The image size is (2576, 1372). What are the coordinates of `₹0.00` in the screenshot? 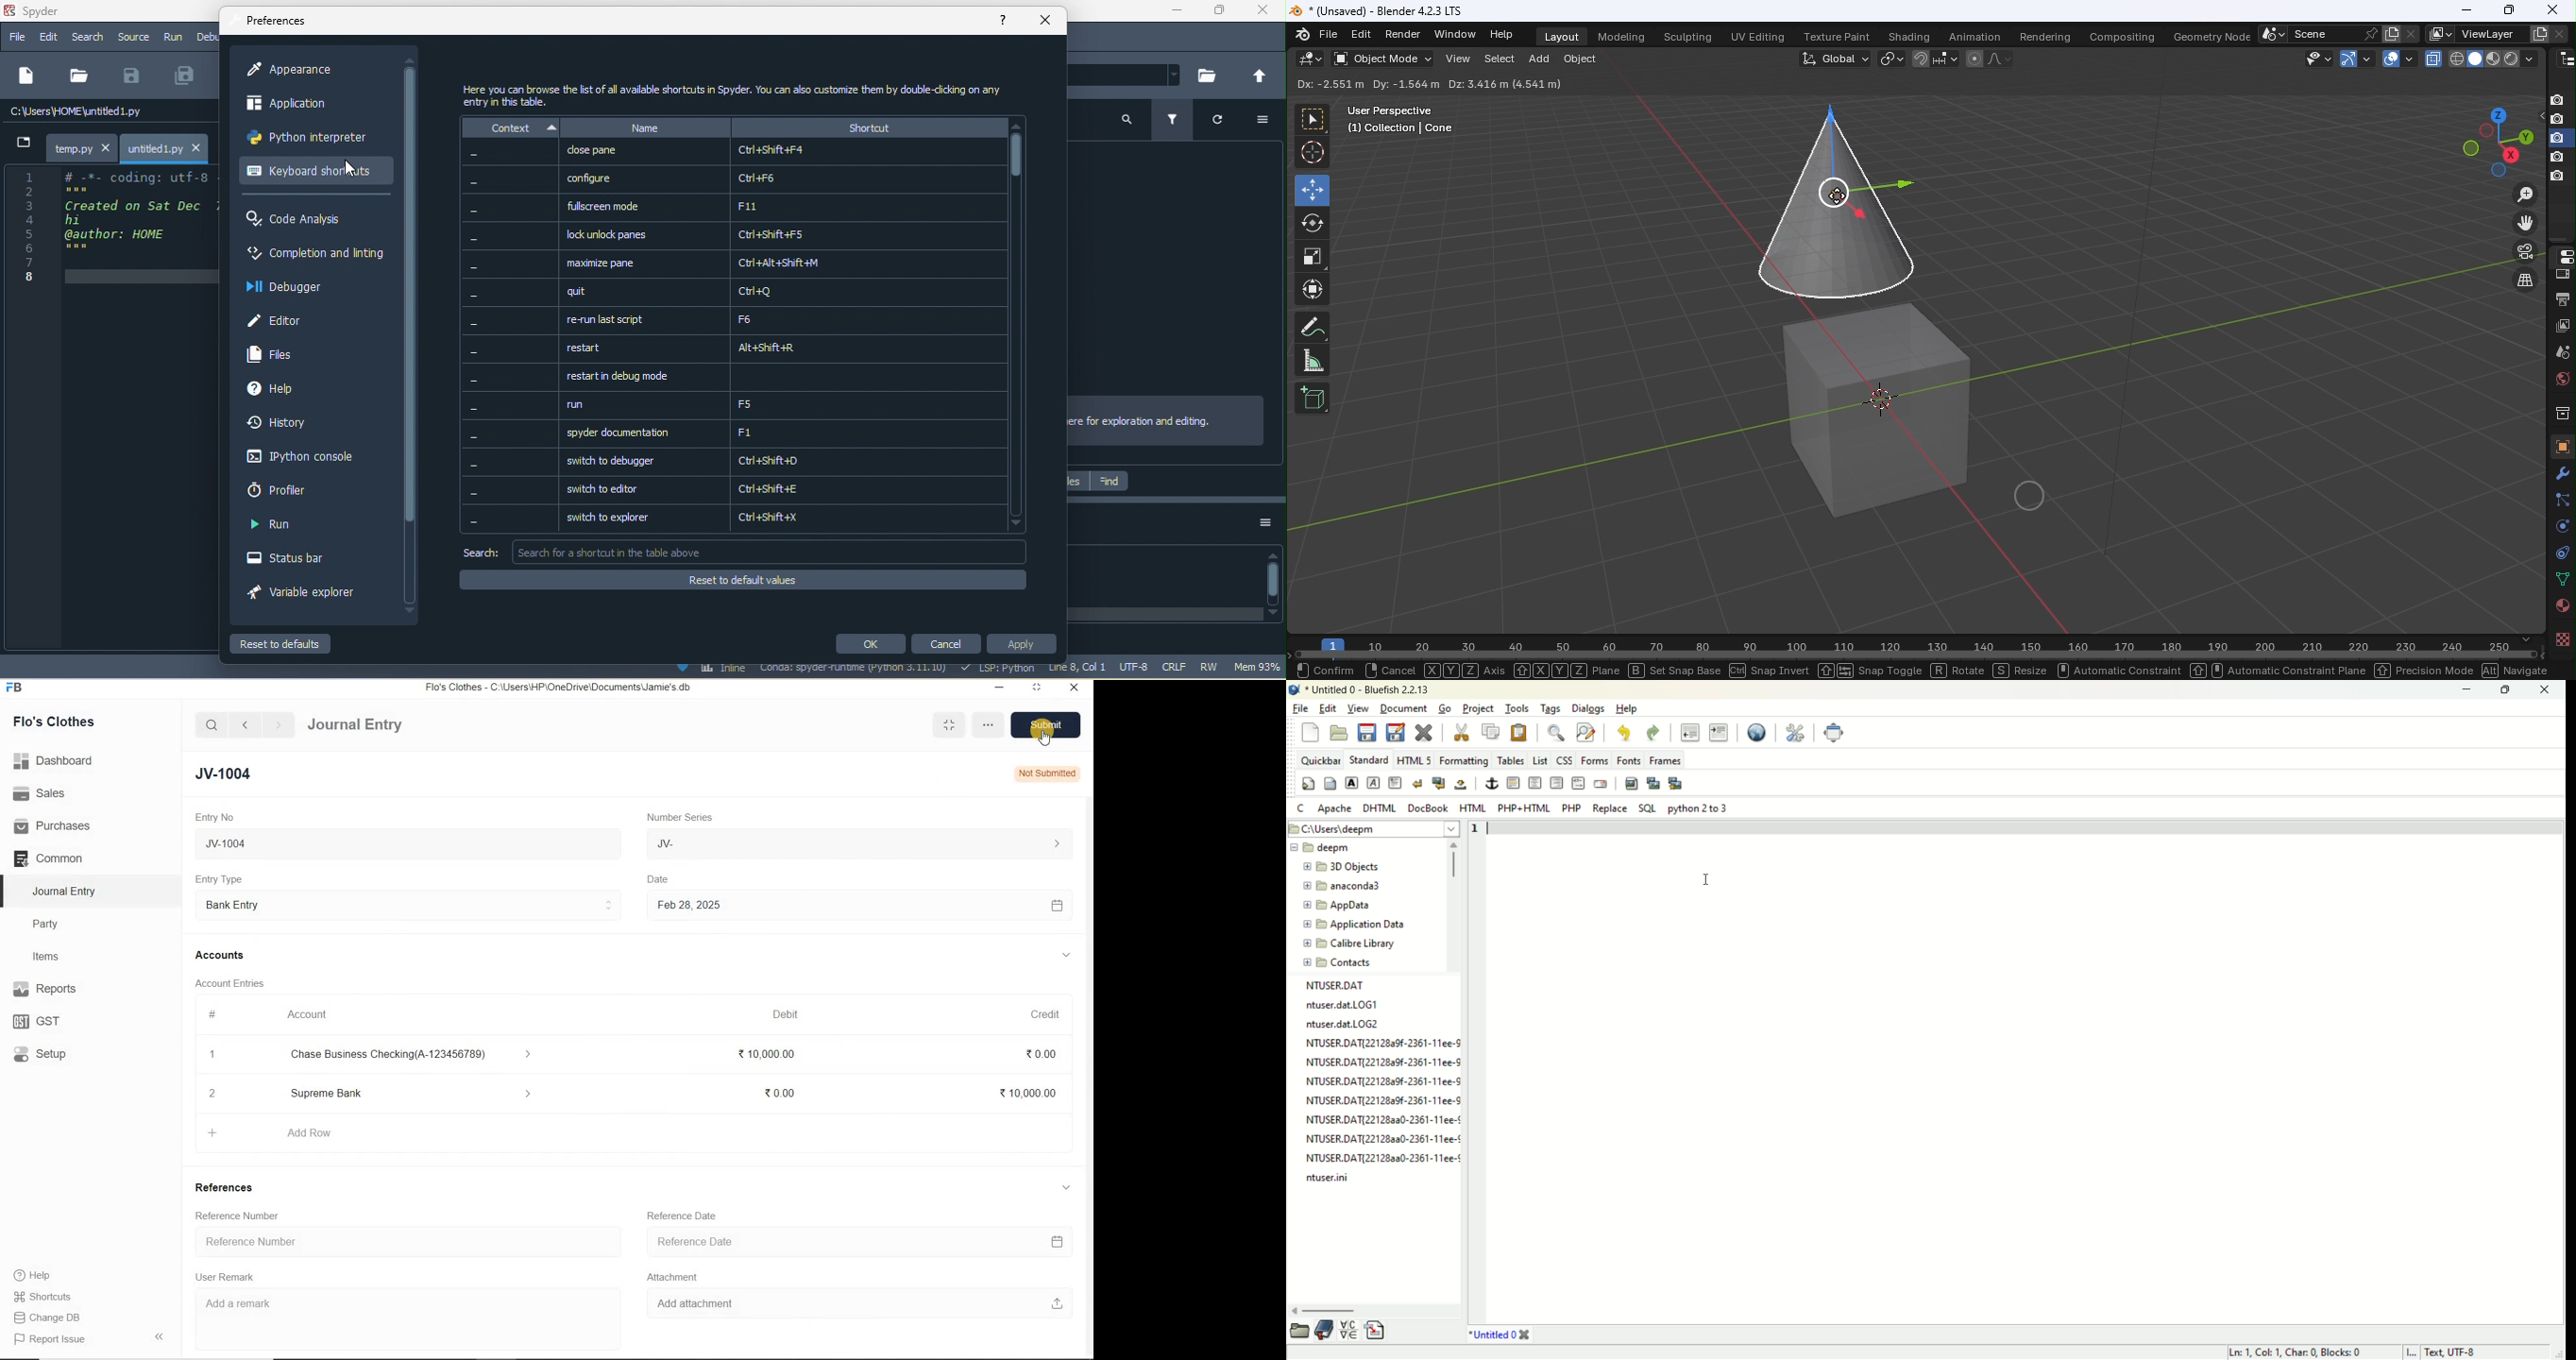 It's located at (1050, 1053).